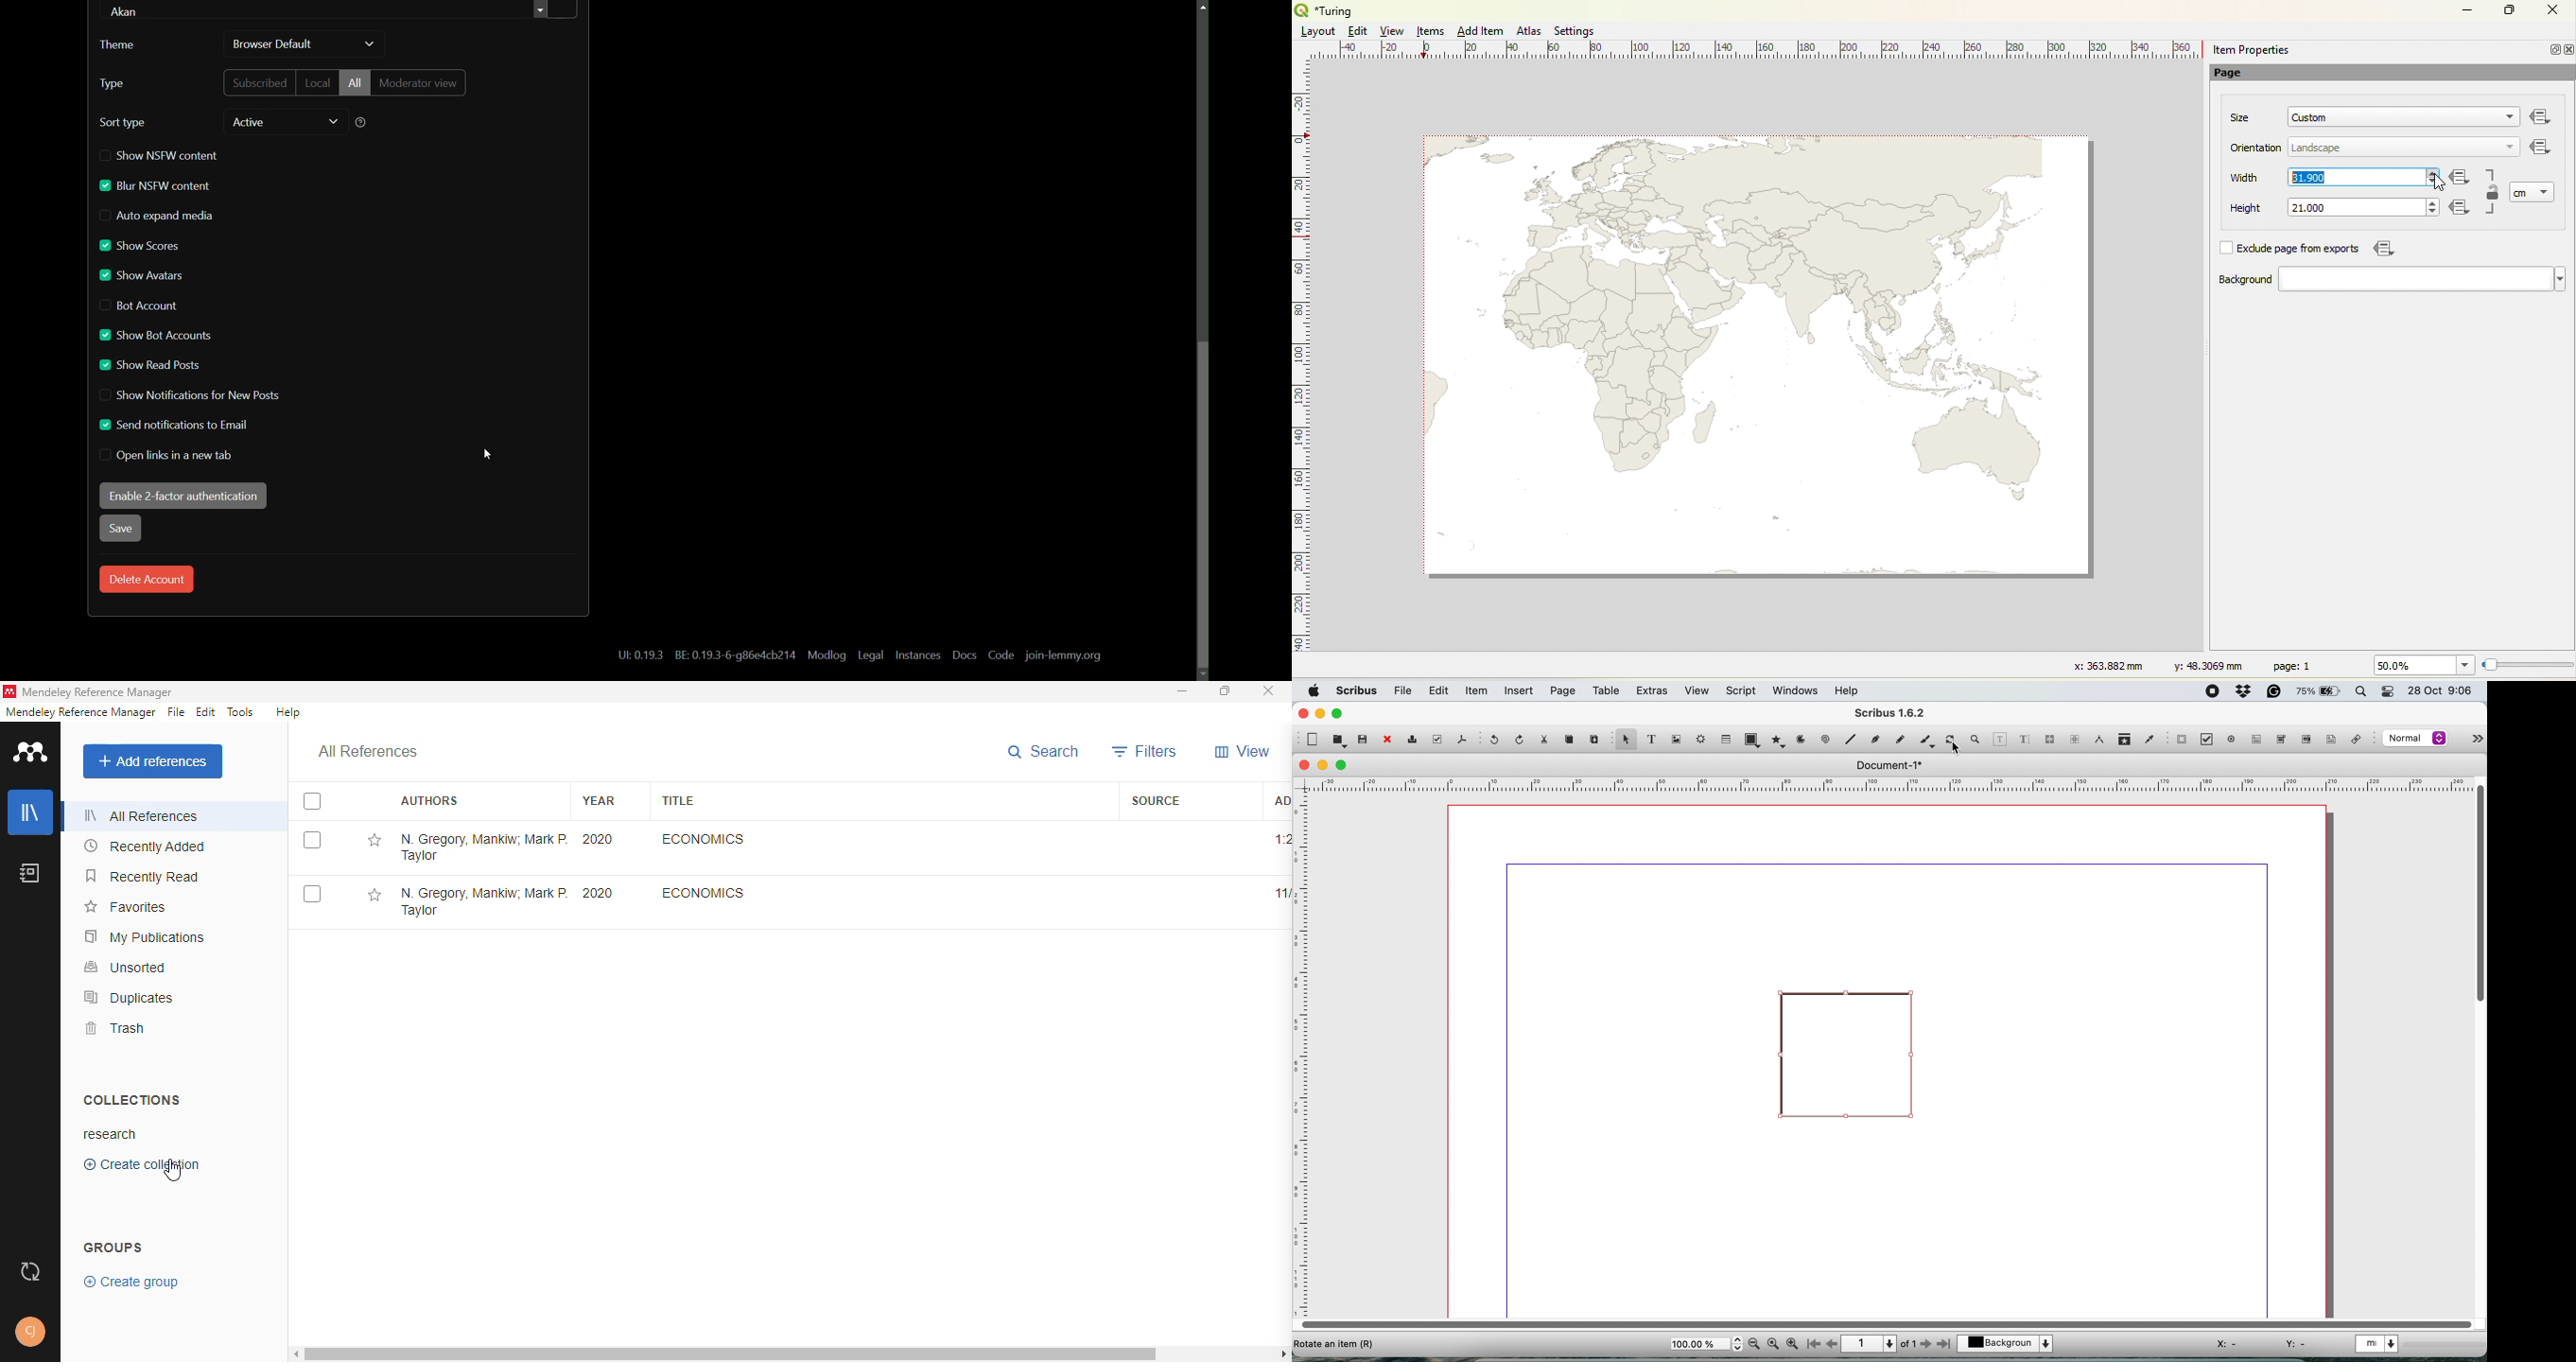 This screenshot has height=1372, width=2576. I want to click on collections, so click(131, 1099).